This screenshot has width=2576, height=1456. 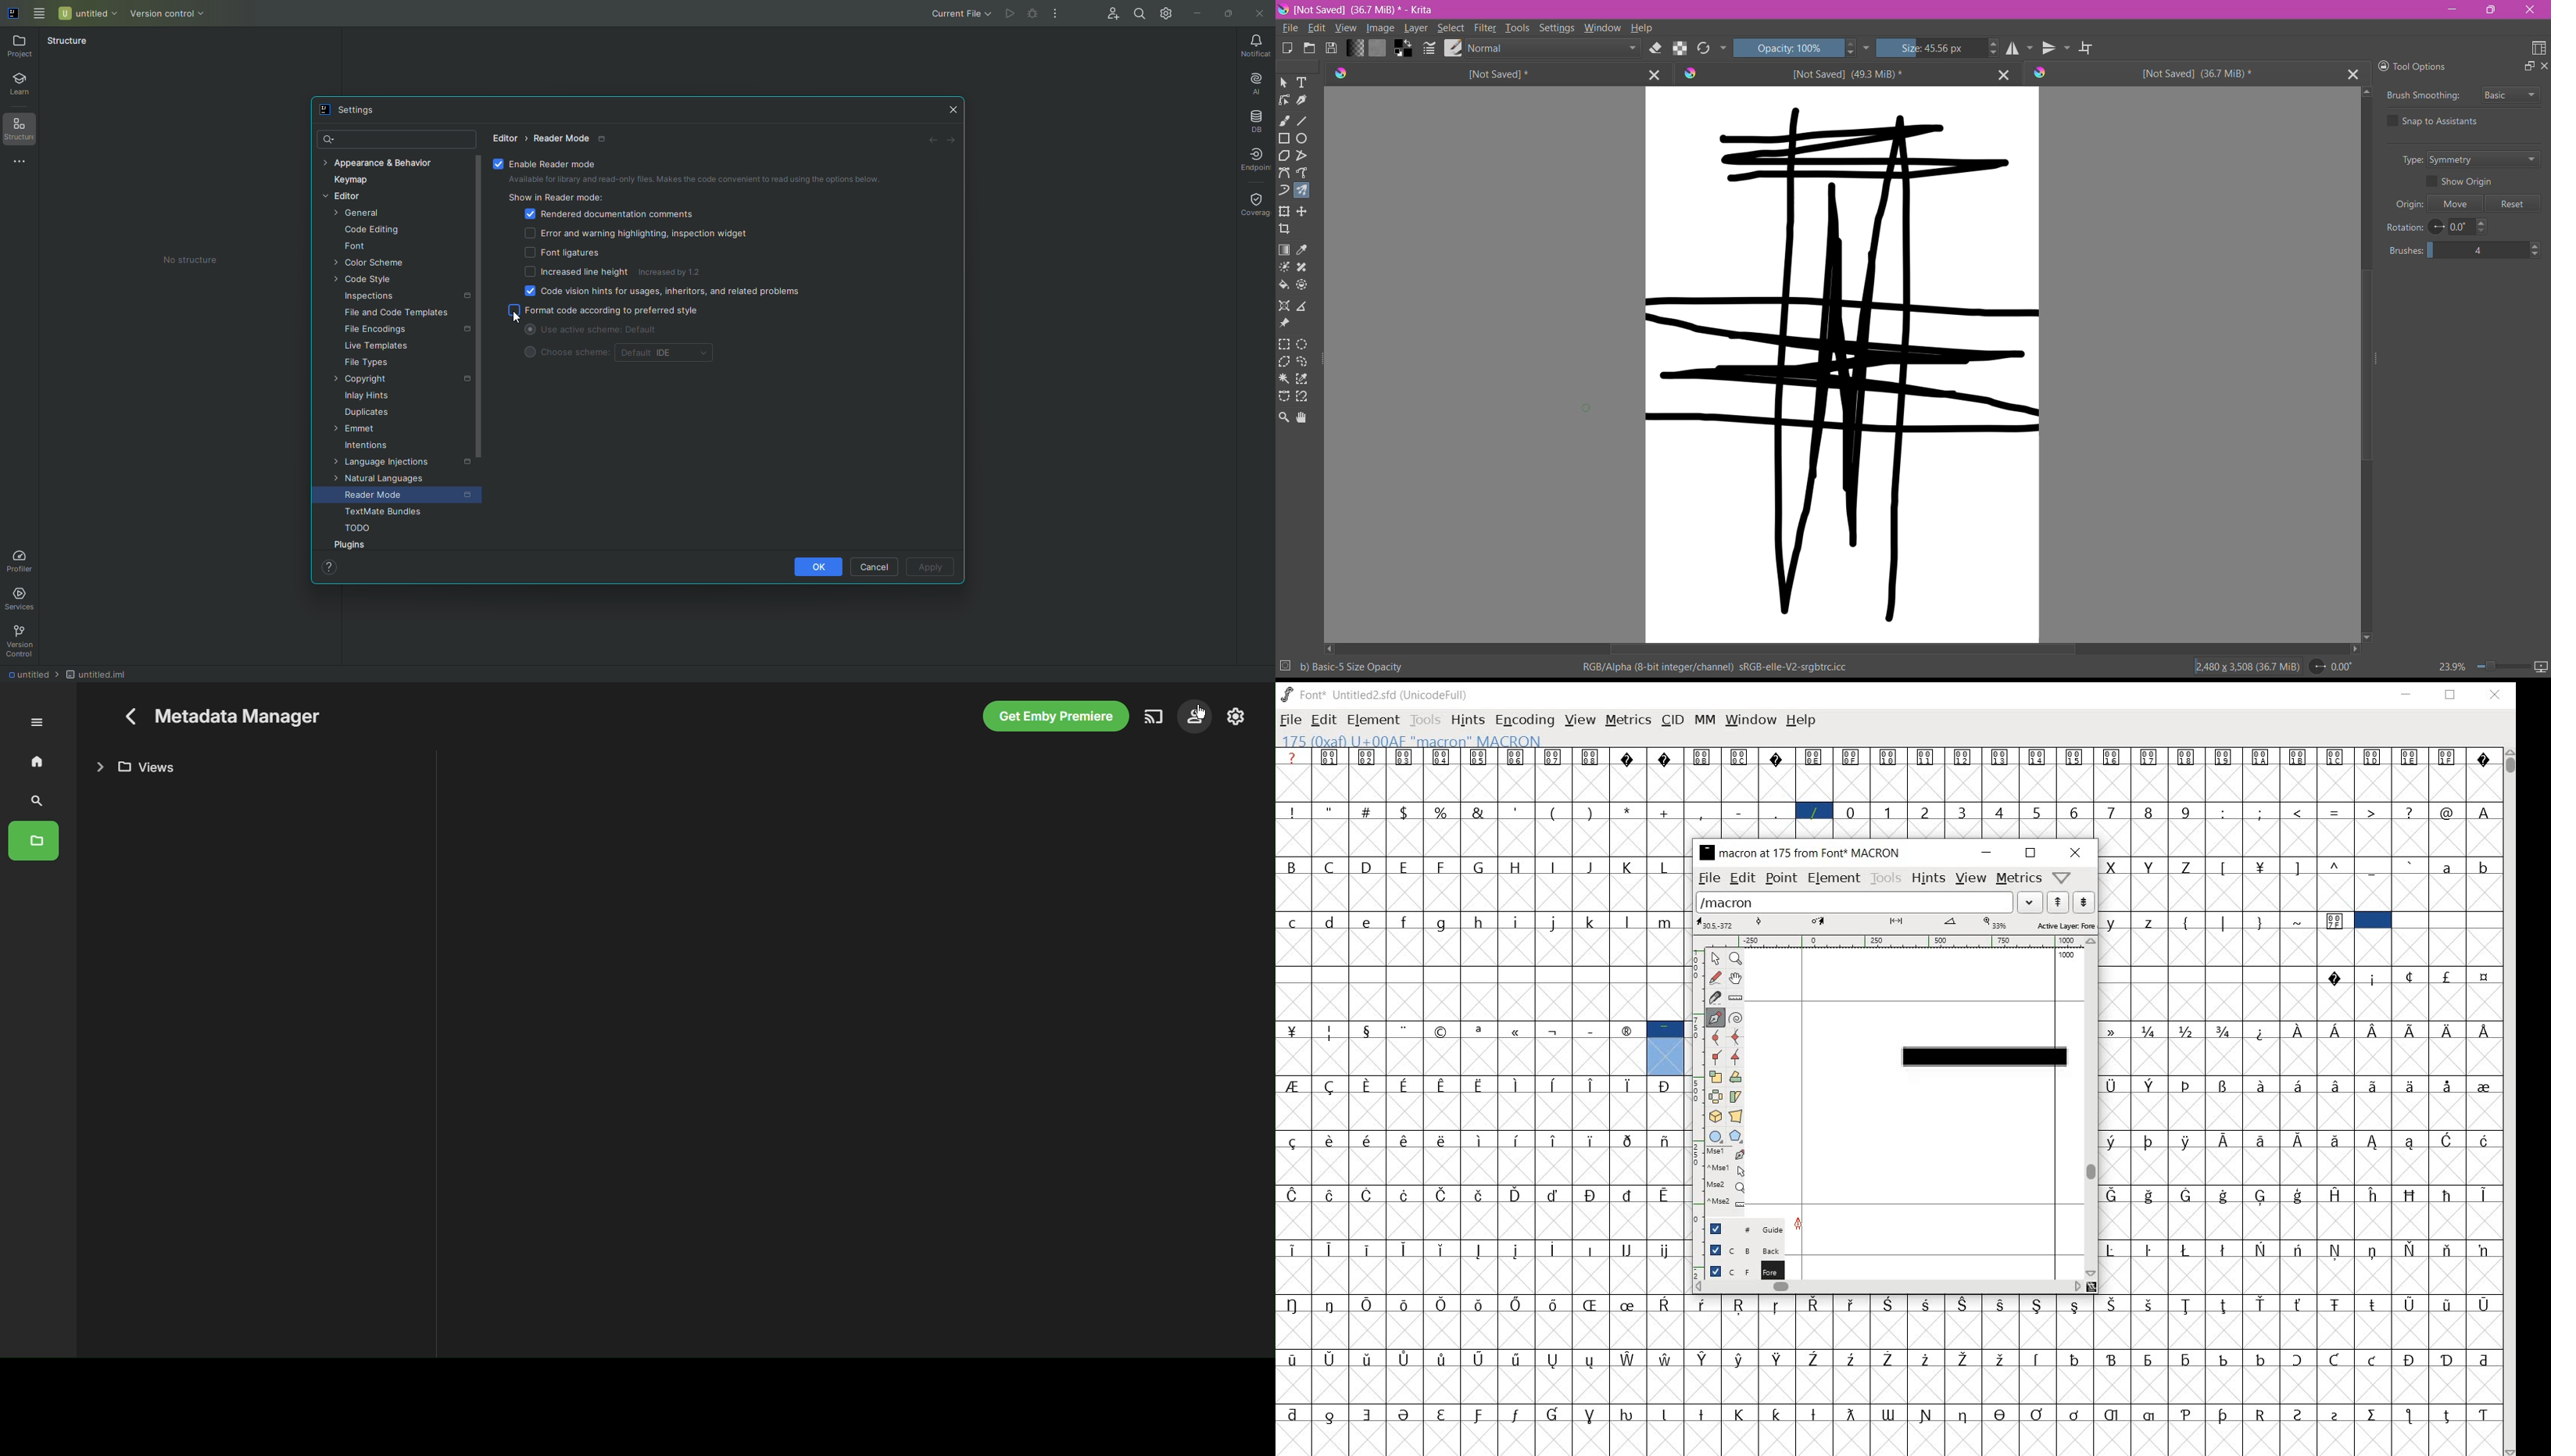 What do you see at coordinates (2188, 1195) in the screenshot?
I see `Symbol` at bounding box center [2188, 1195].